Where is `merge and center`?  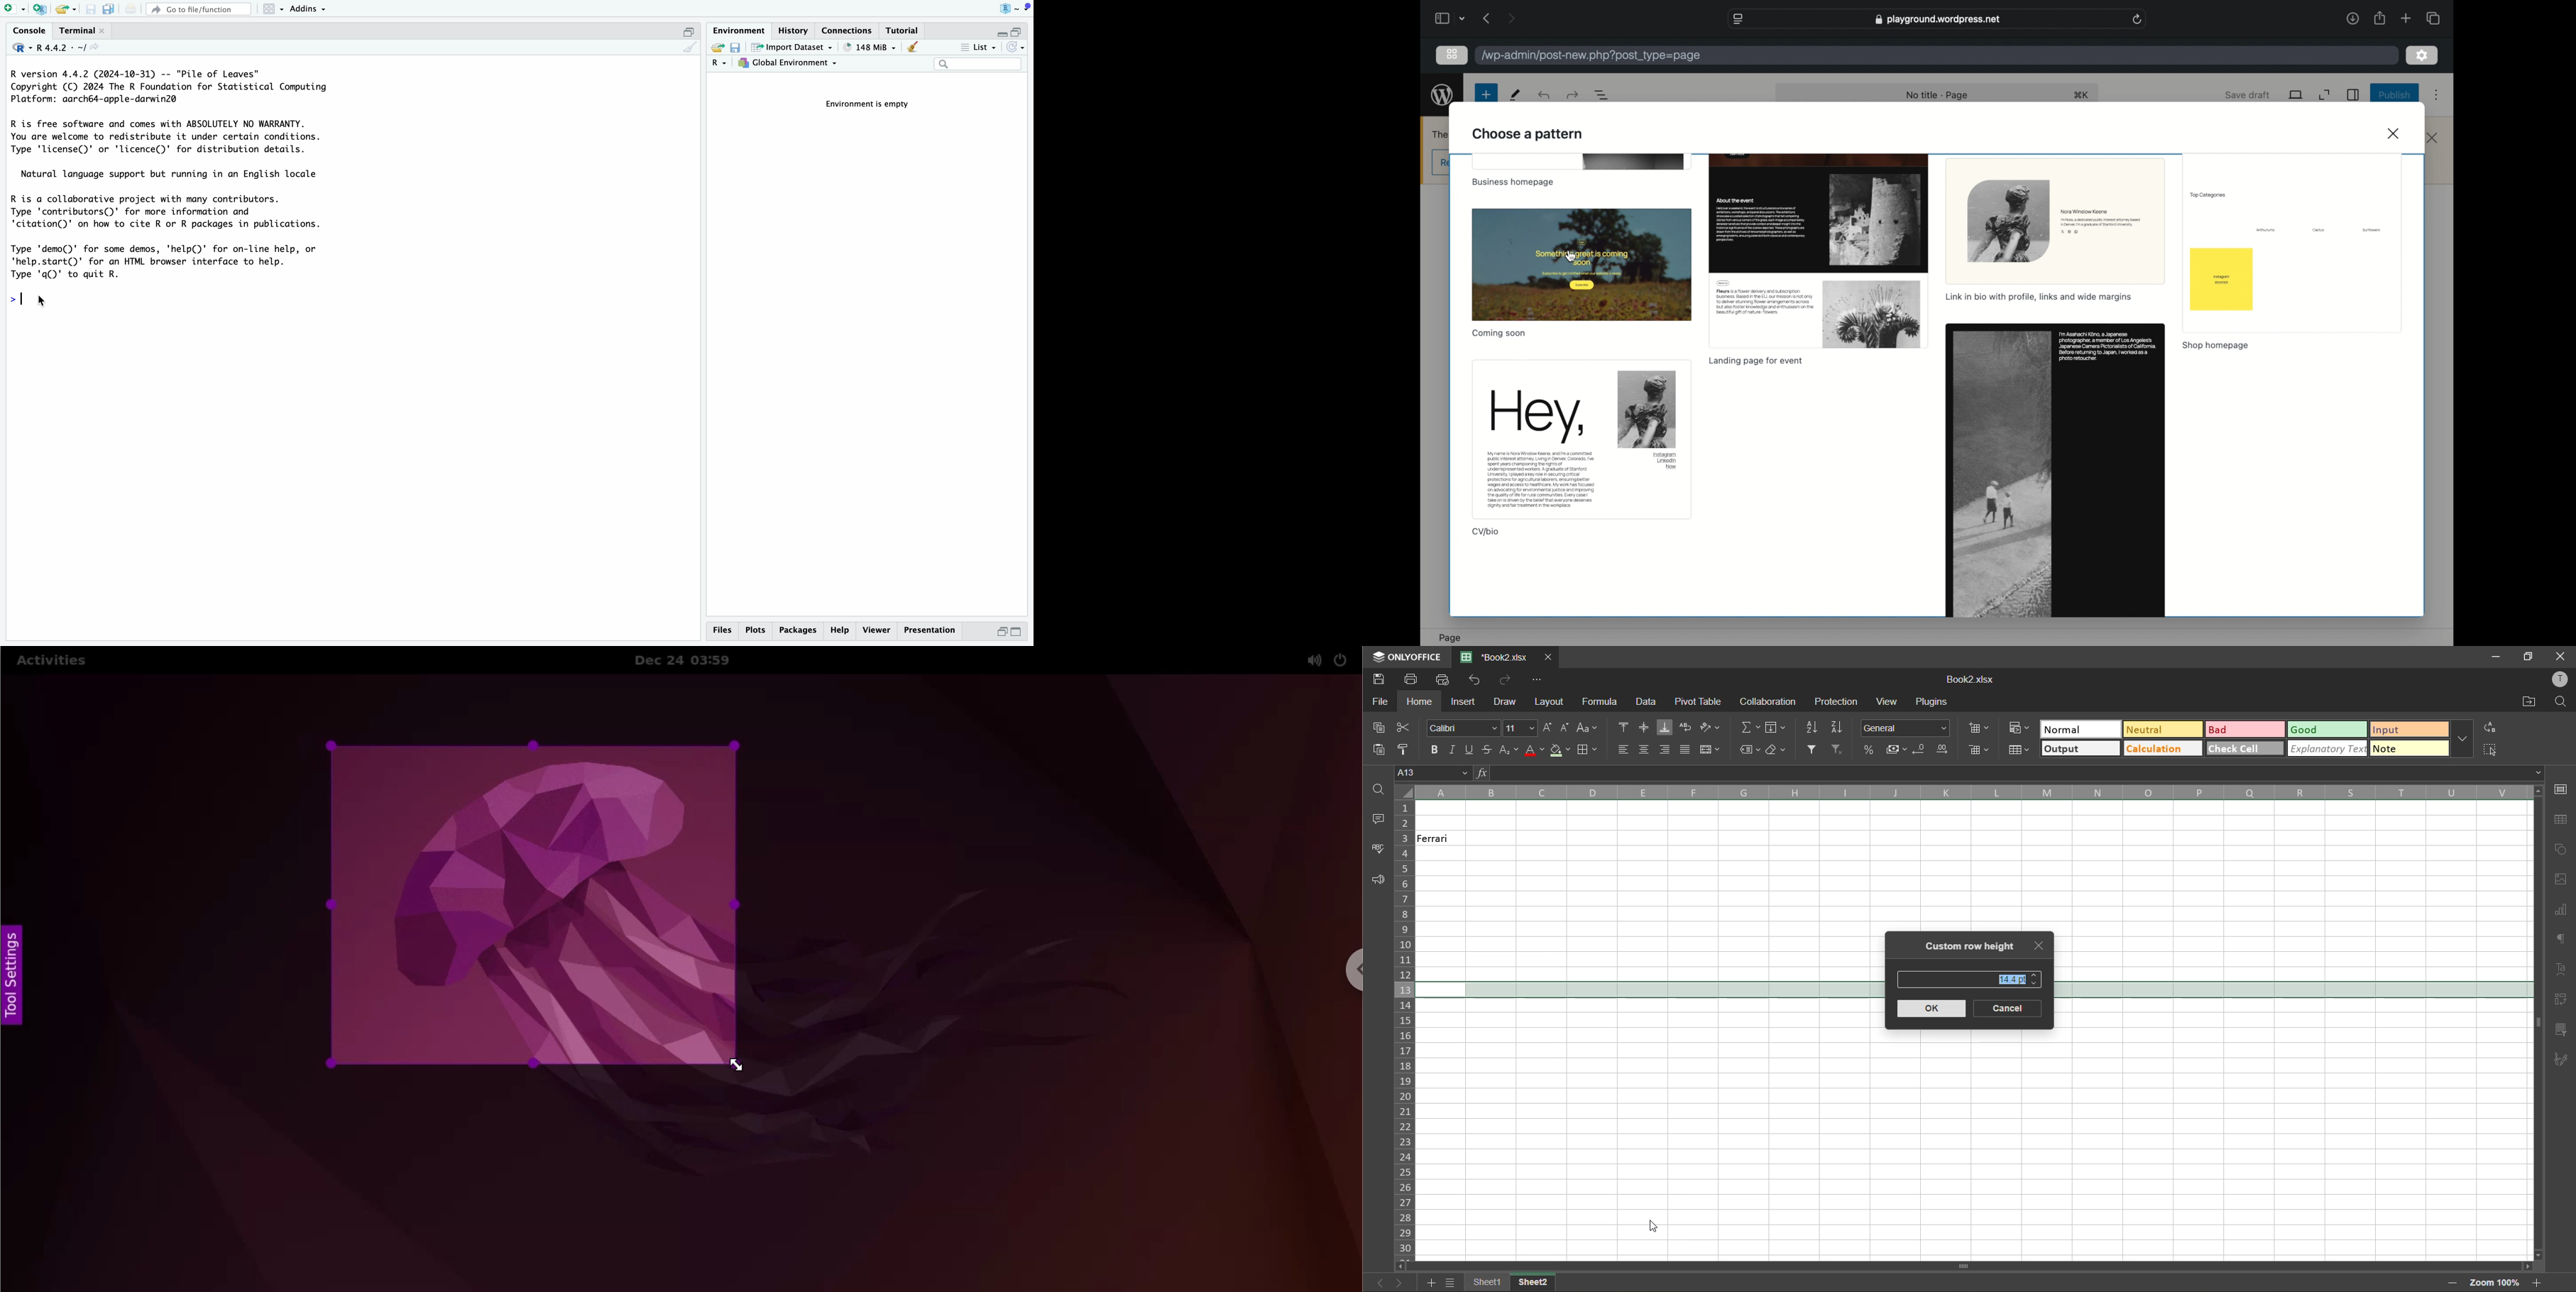
merge and center is located at coordinates (1710, 750).